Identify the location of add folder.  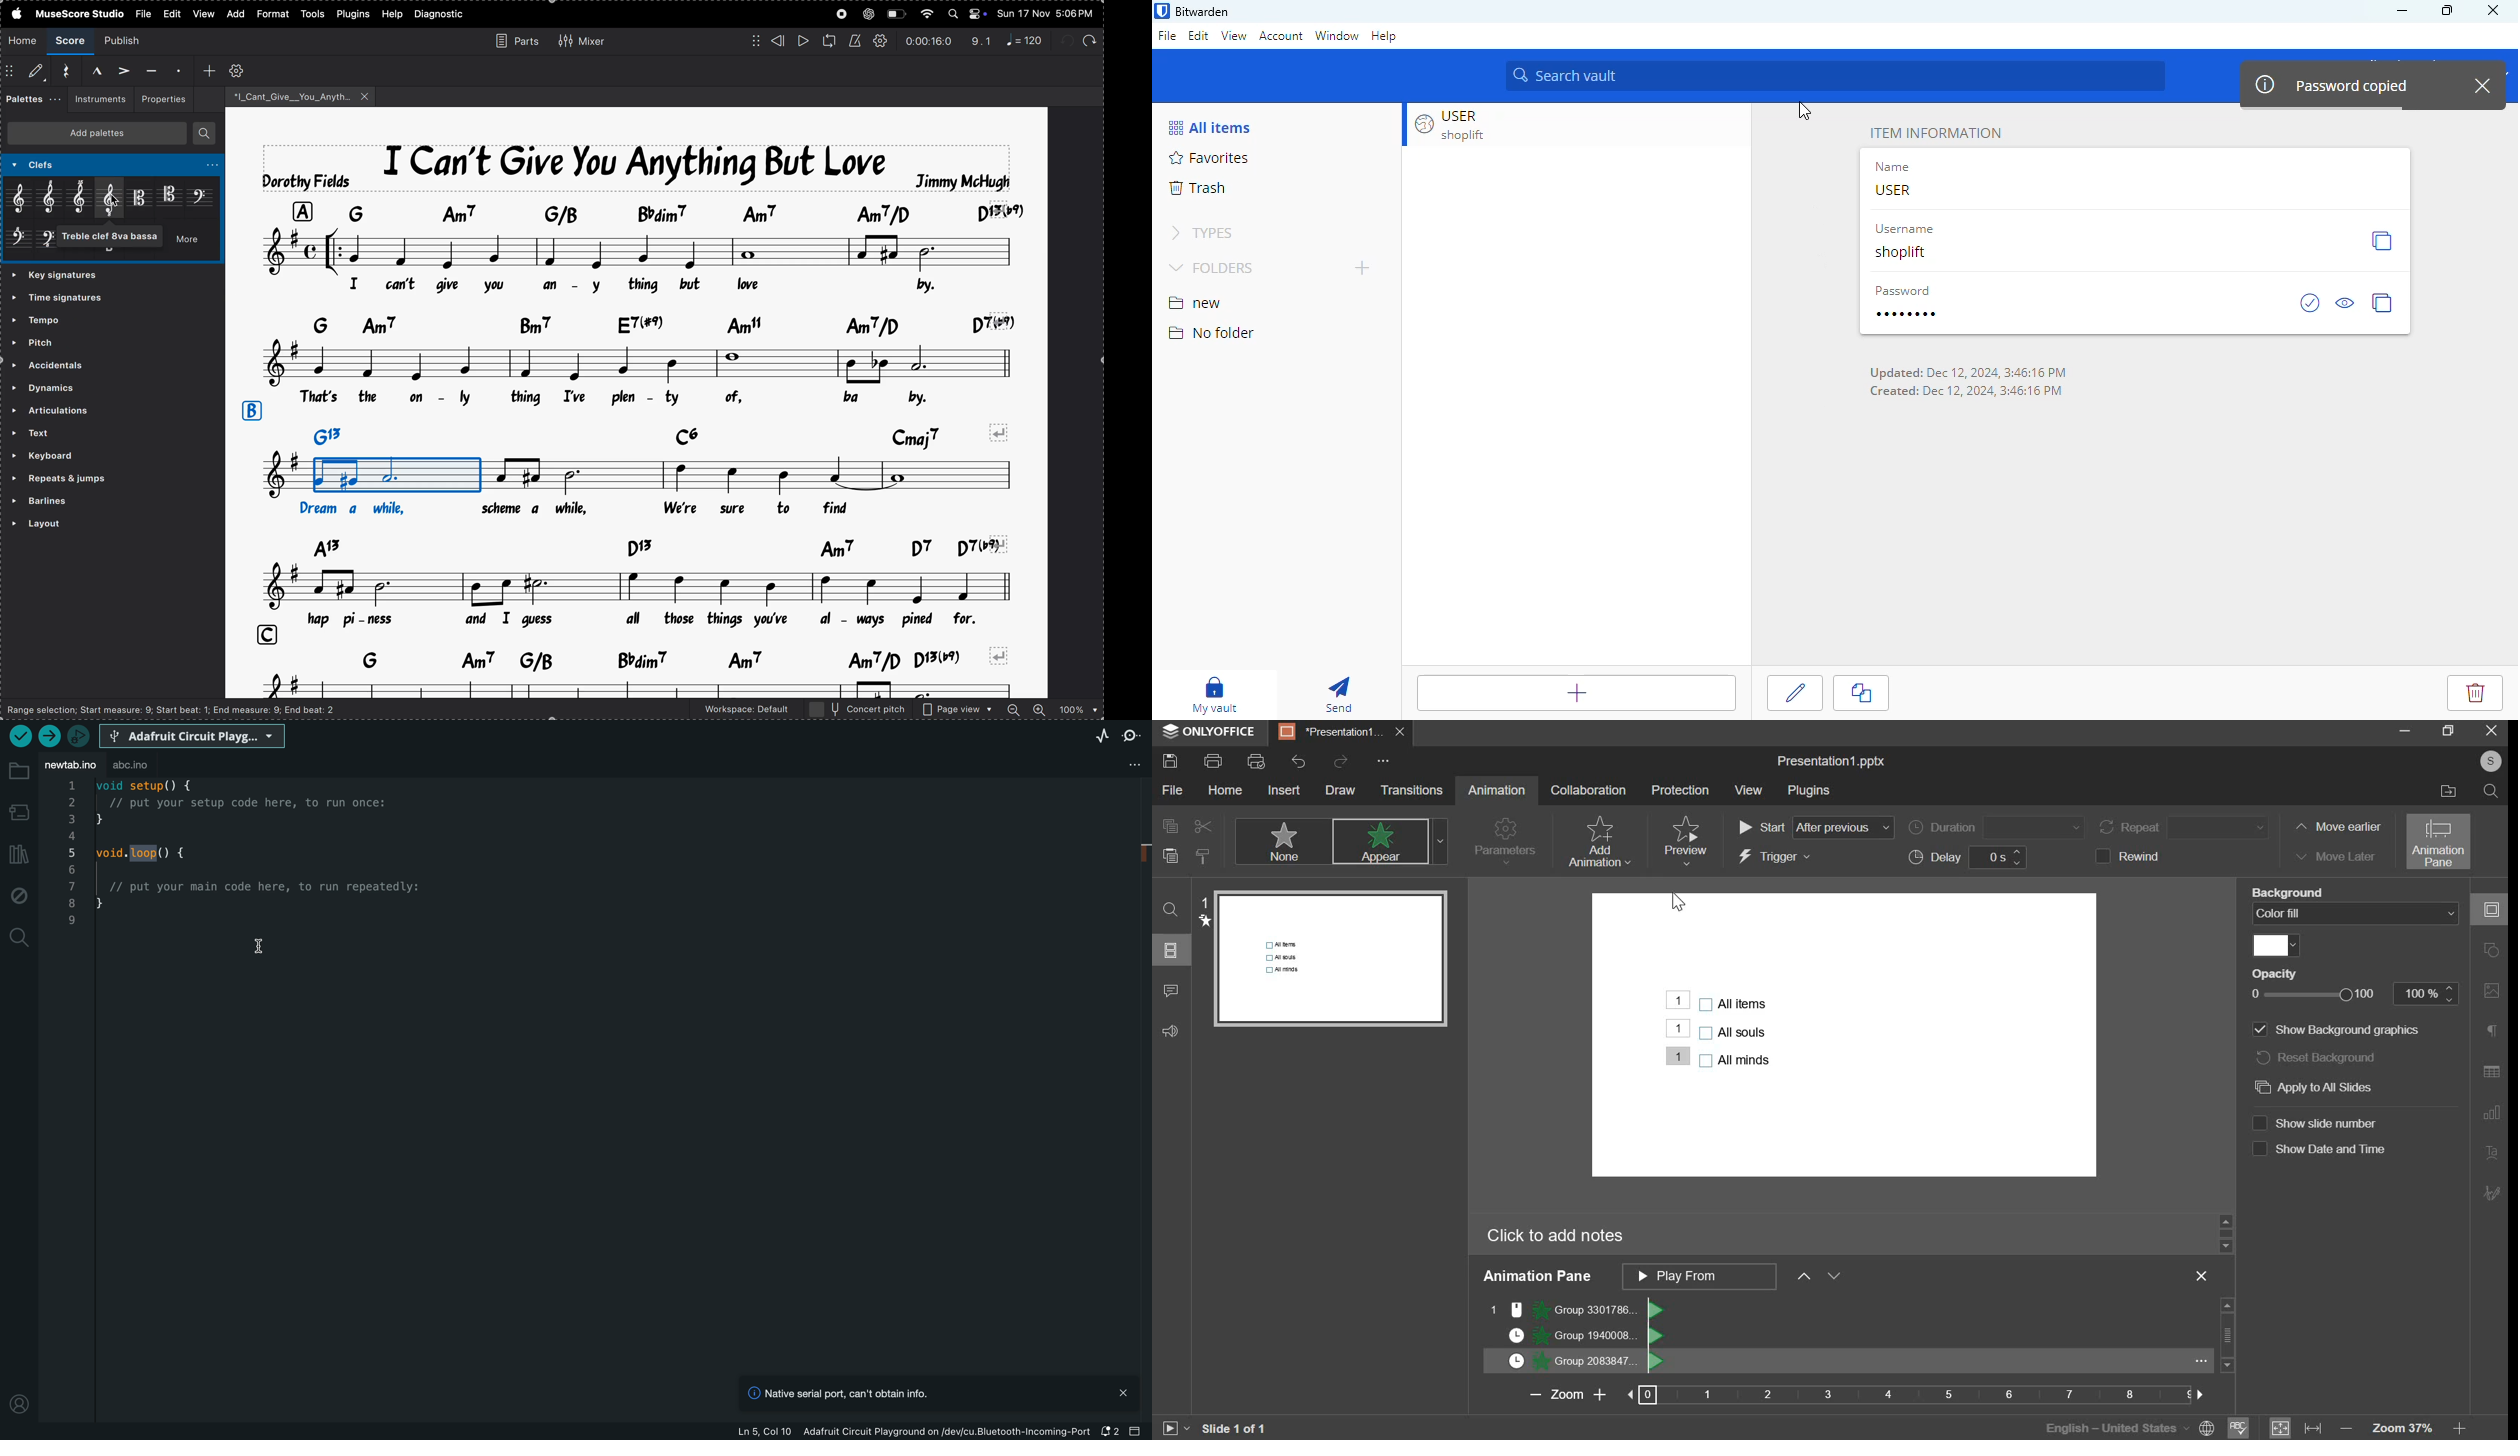
(1362, 267).